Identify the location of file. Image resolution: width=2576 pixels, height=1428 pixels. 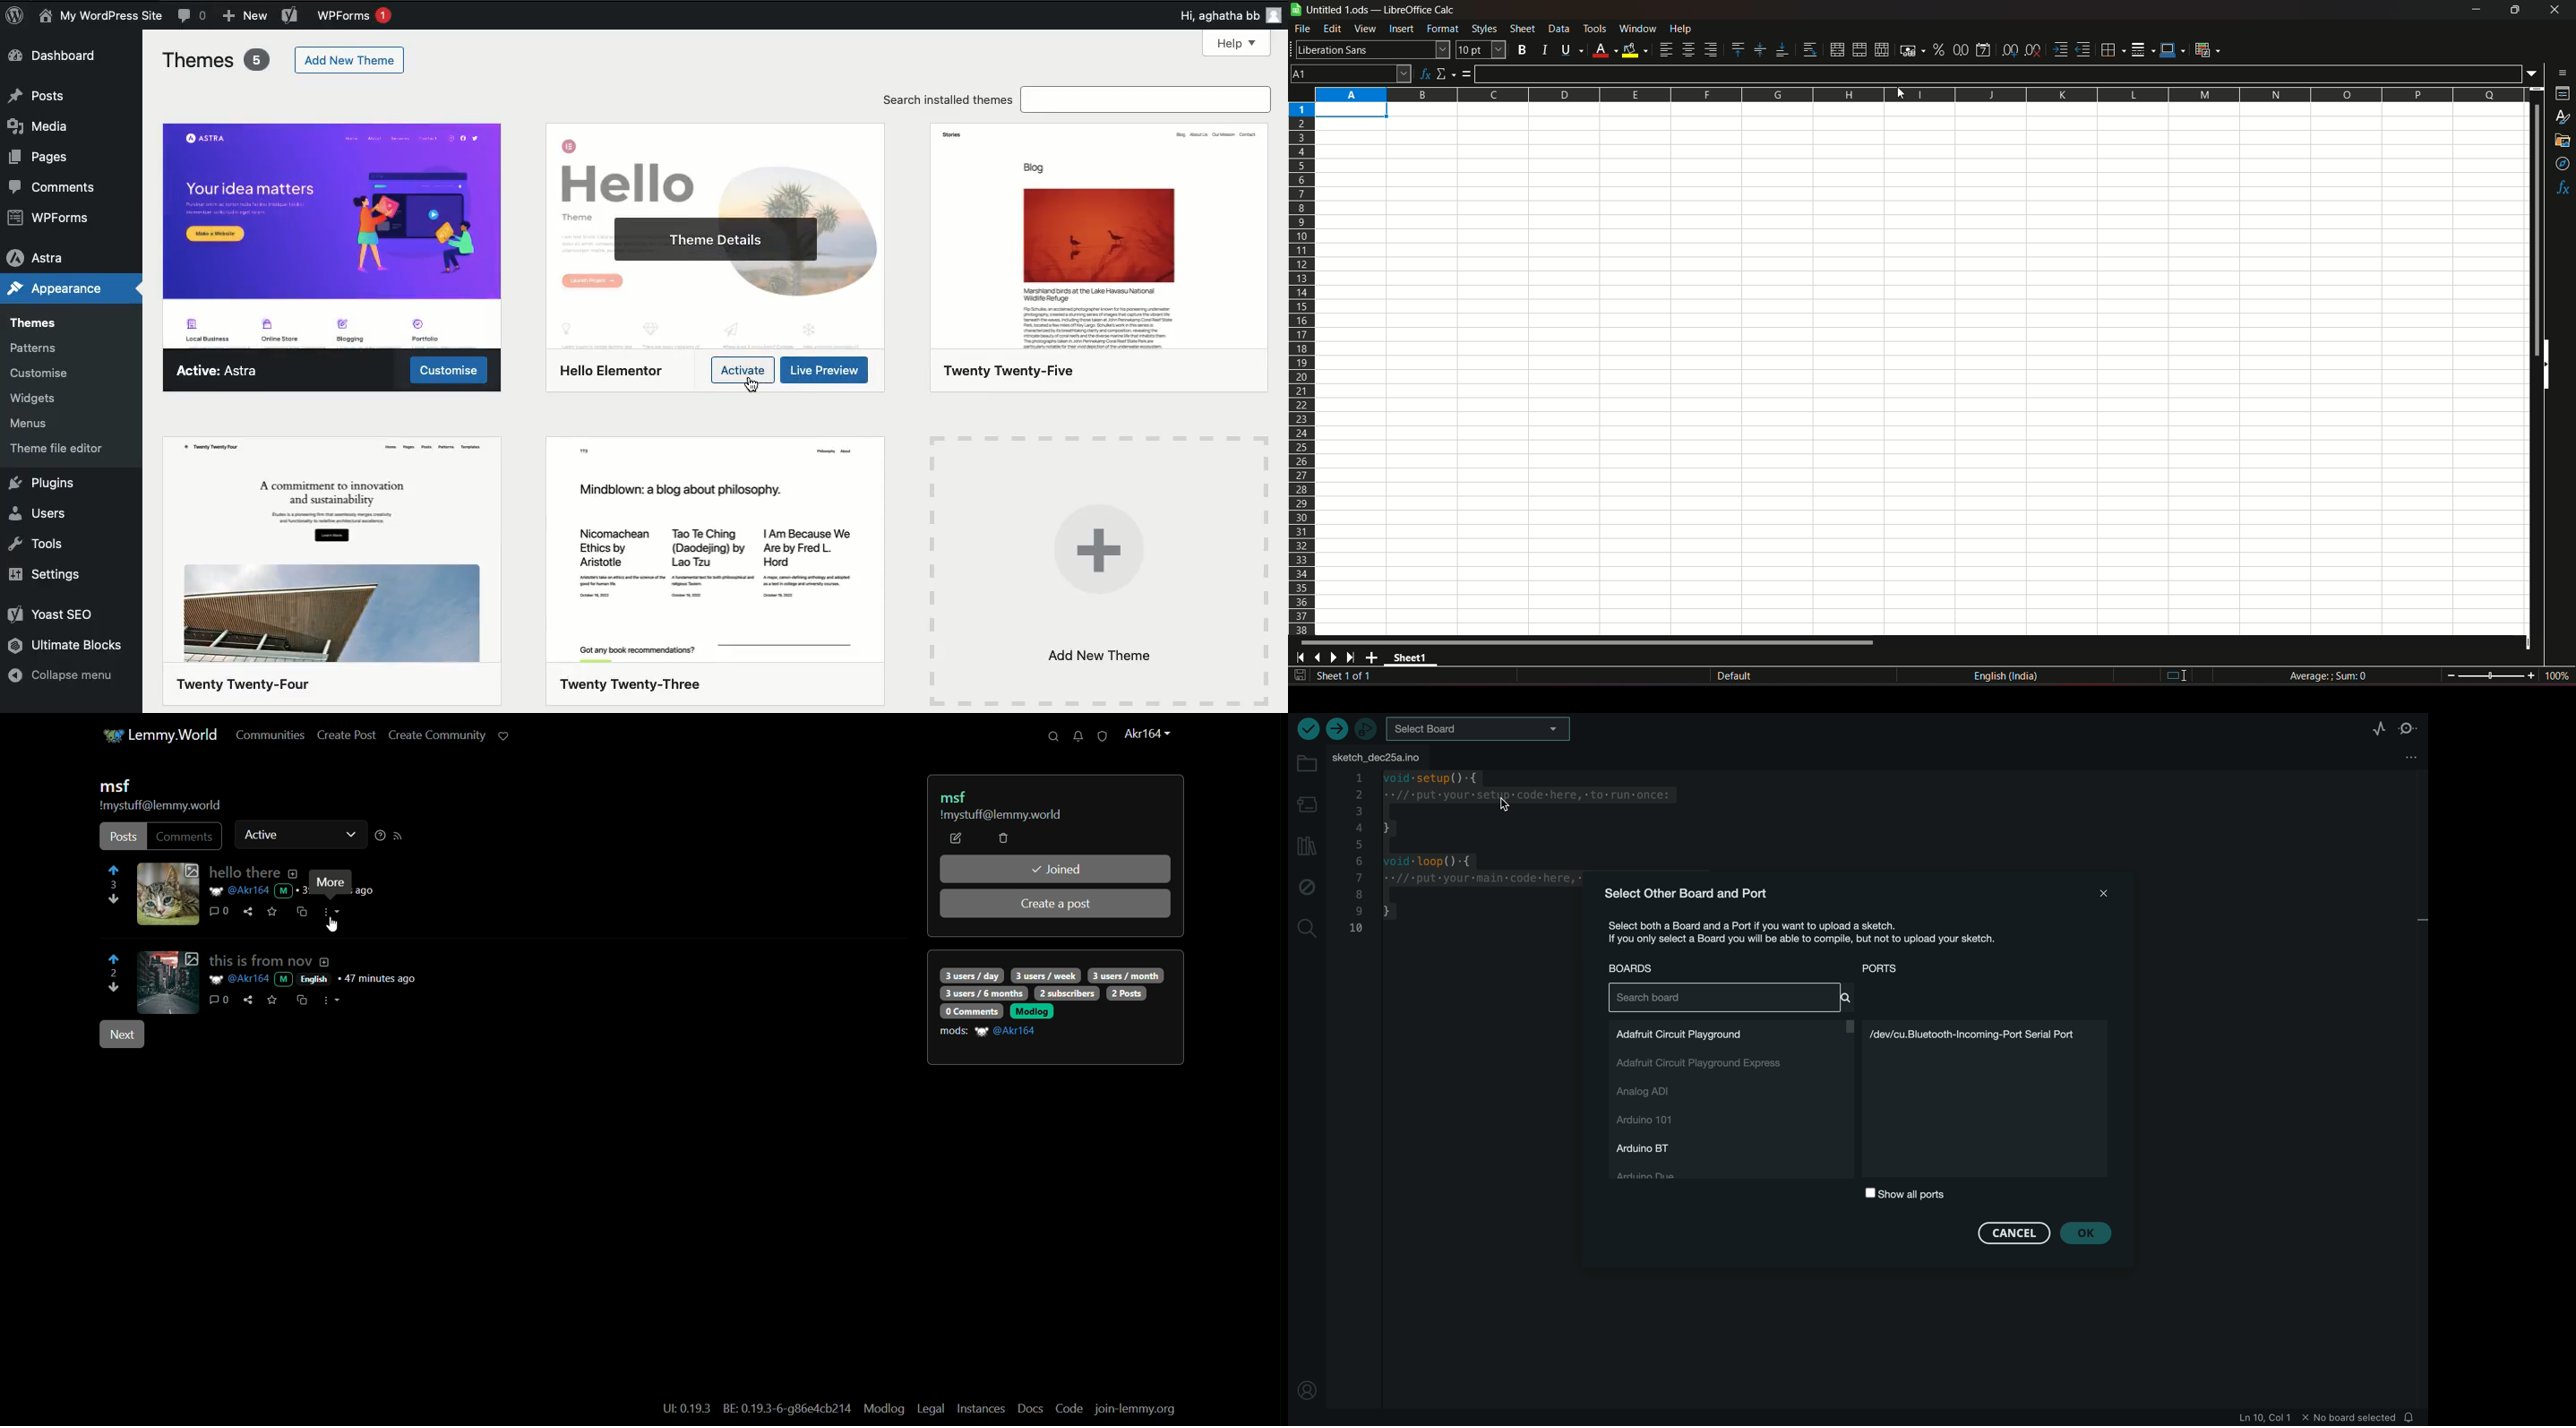
(1303, 31).